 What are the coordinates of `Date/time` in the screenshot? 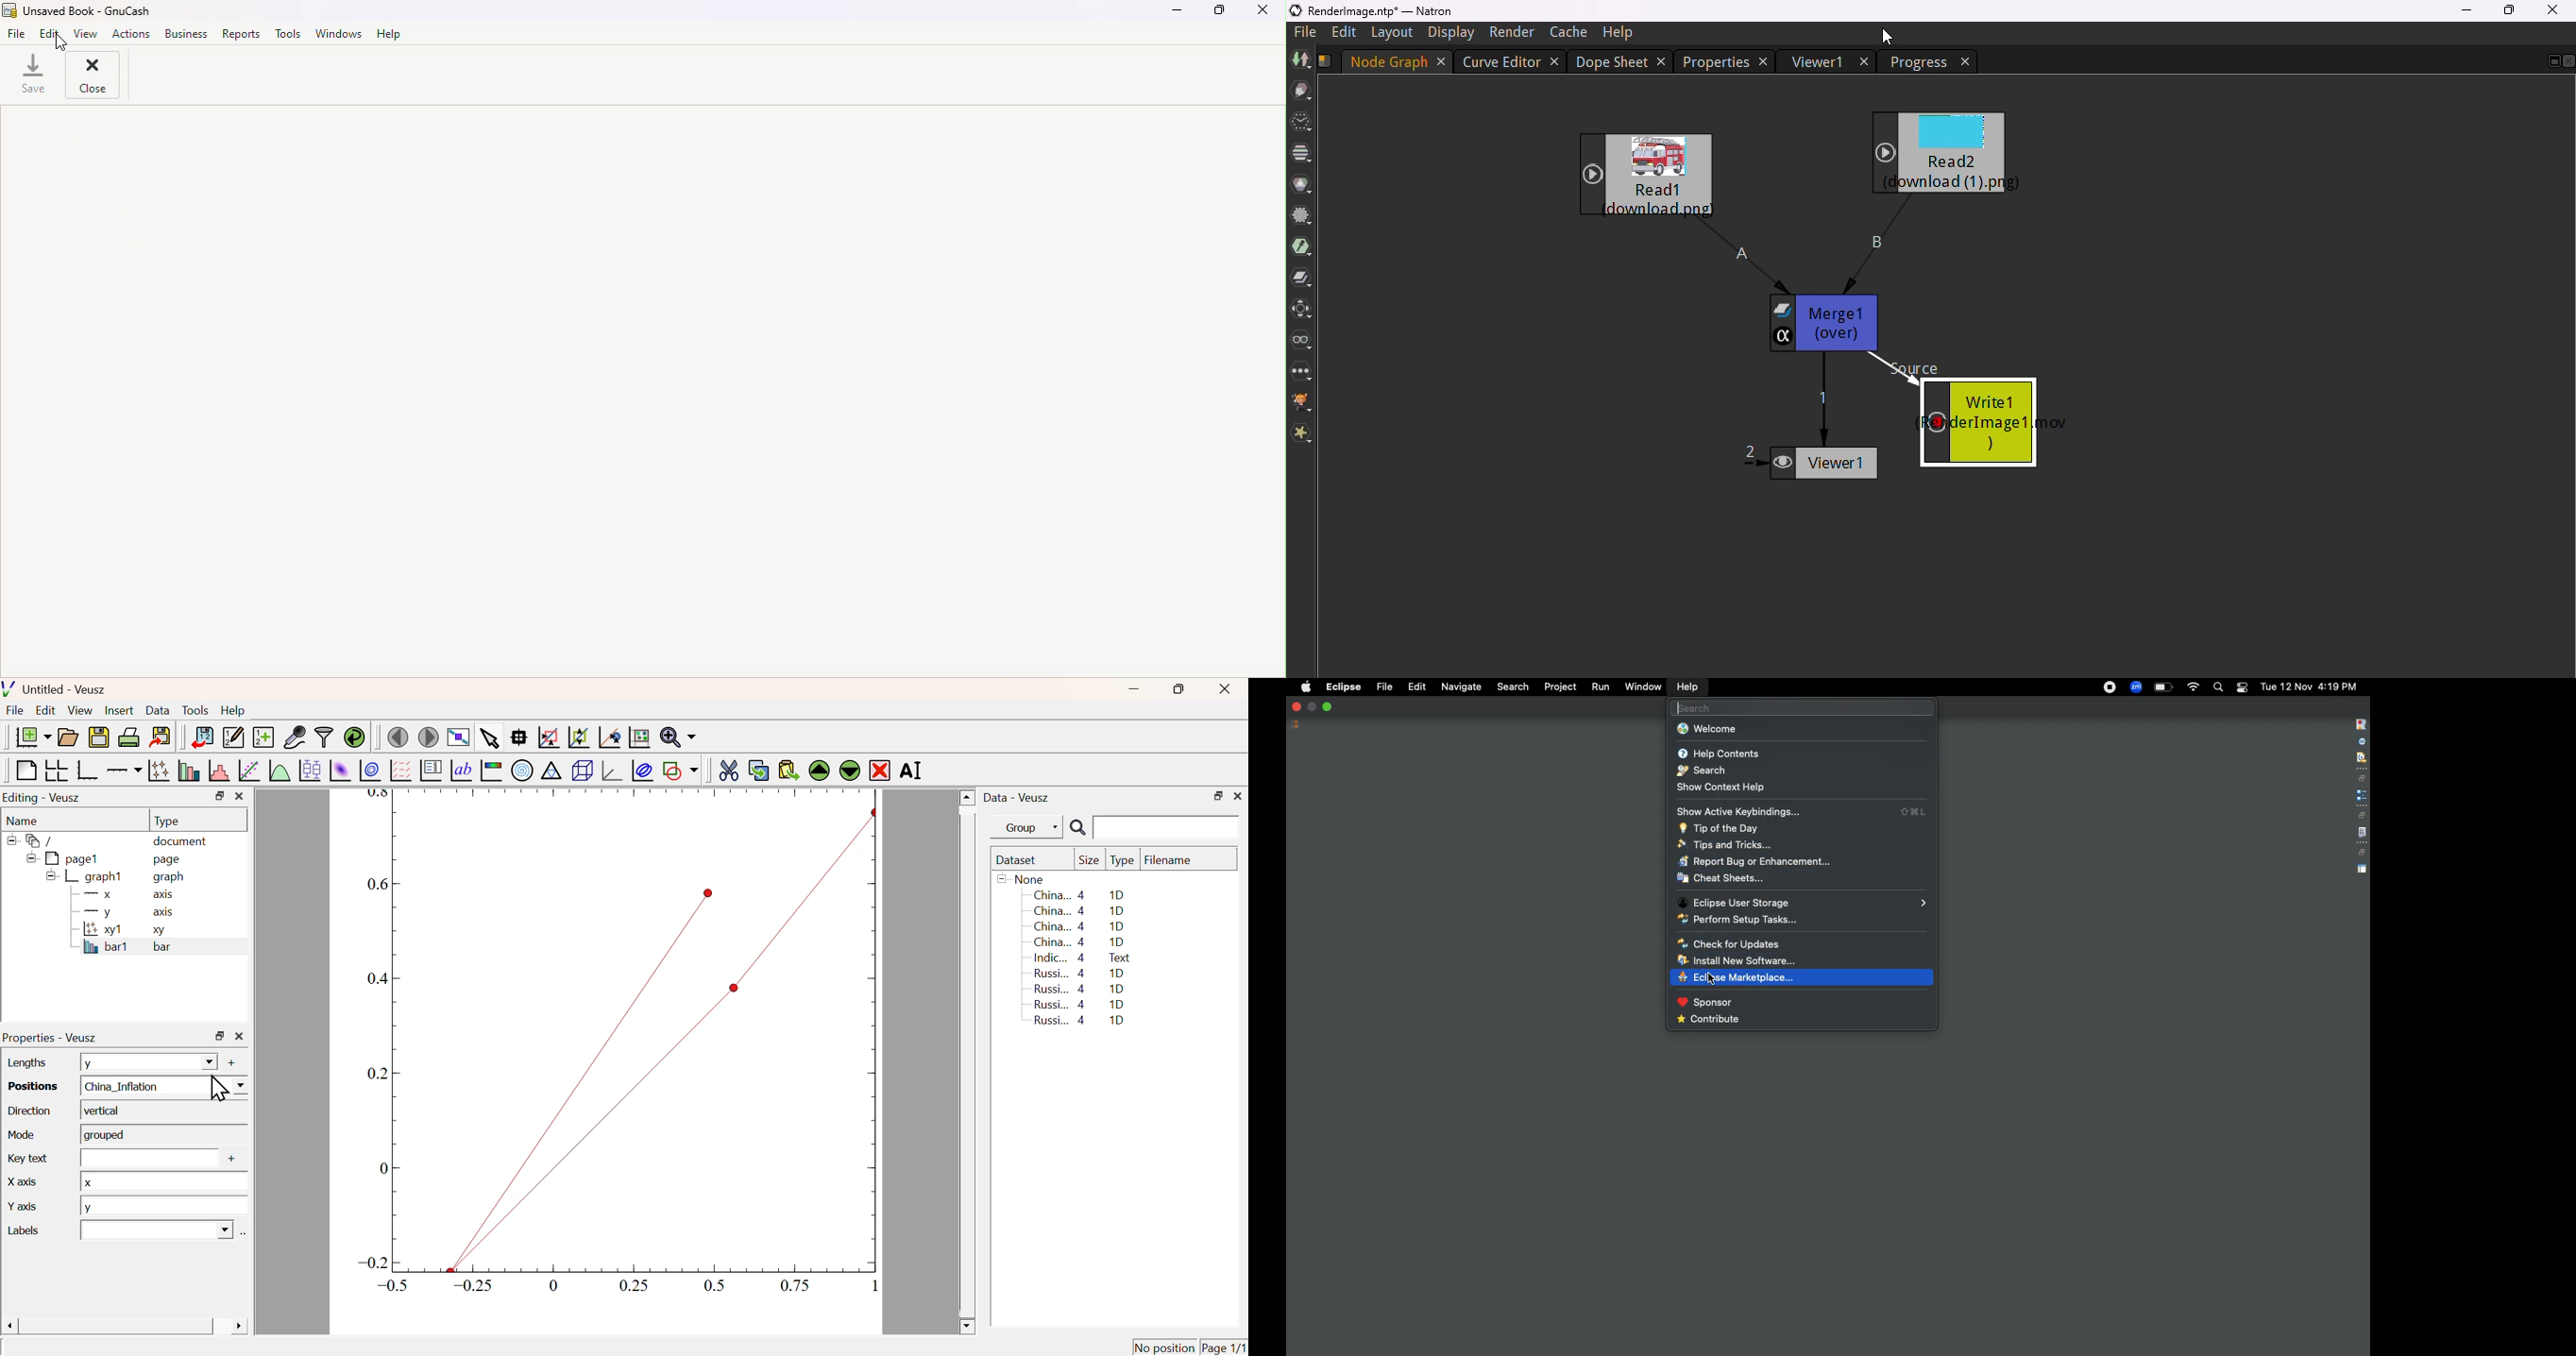 It's located at (2311, 686).